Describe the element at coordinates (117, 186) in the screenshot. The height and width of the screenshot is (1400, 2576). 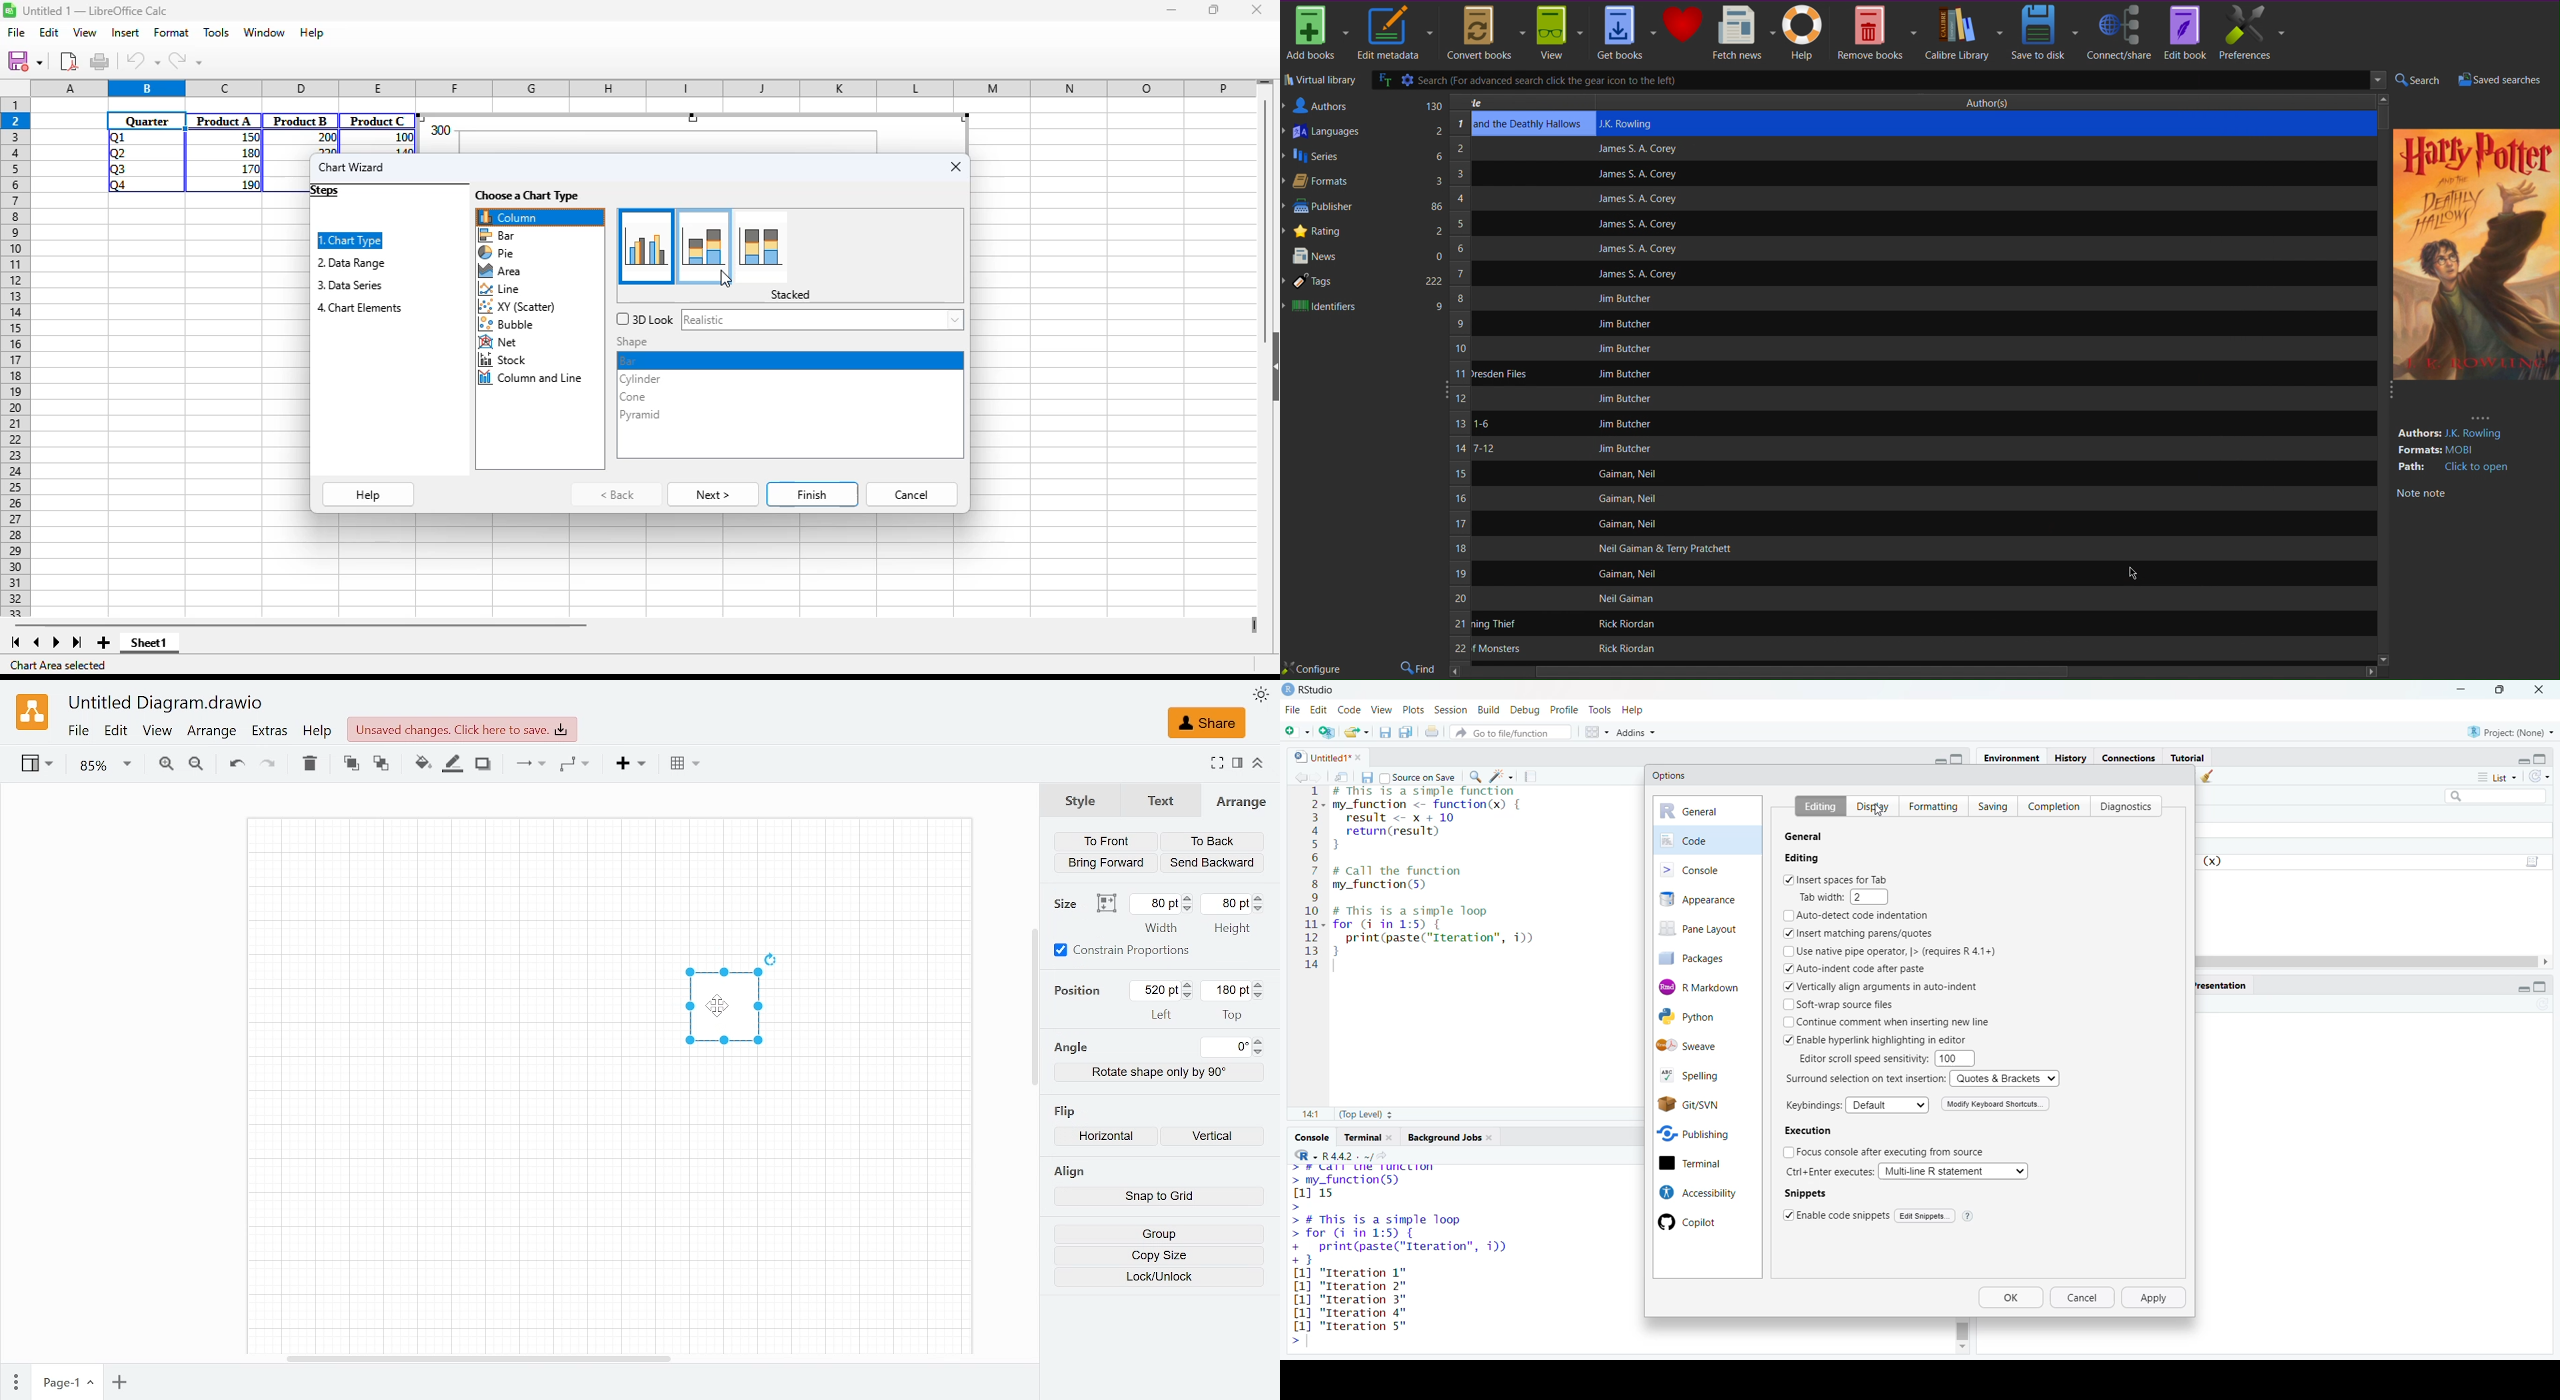
I see `Q4` at that location.